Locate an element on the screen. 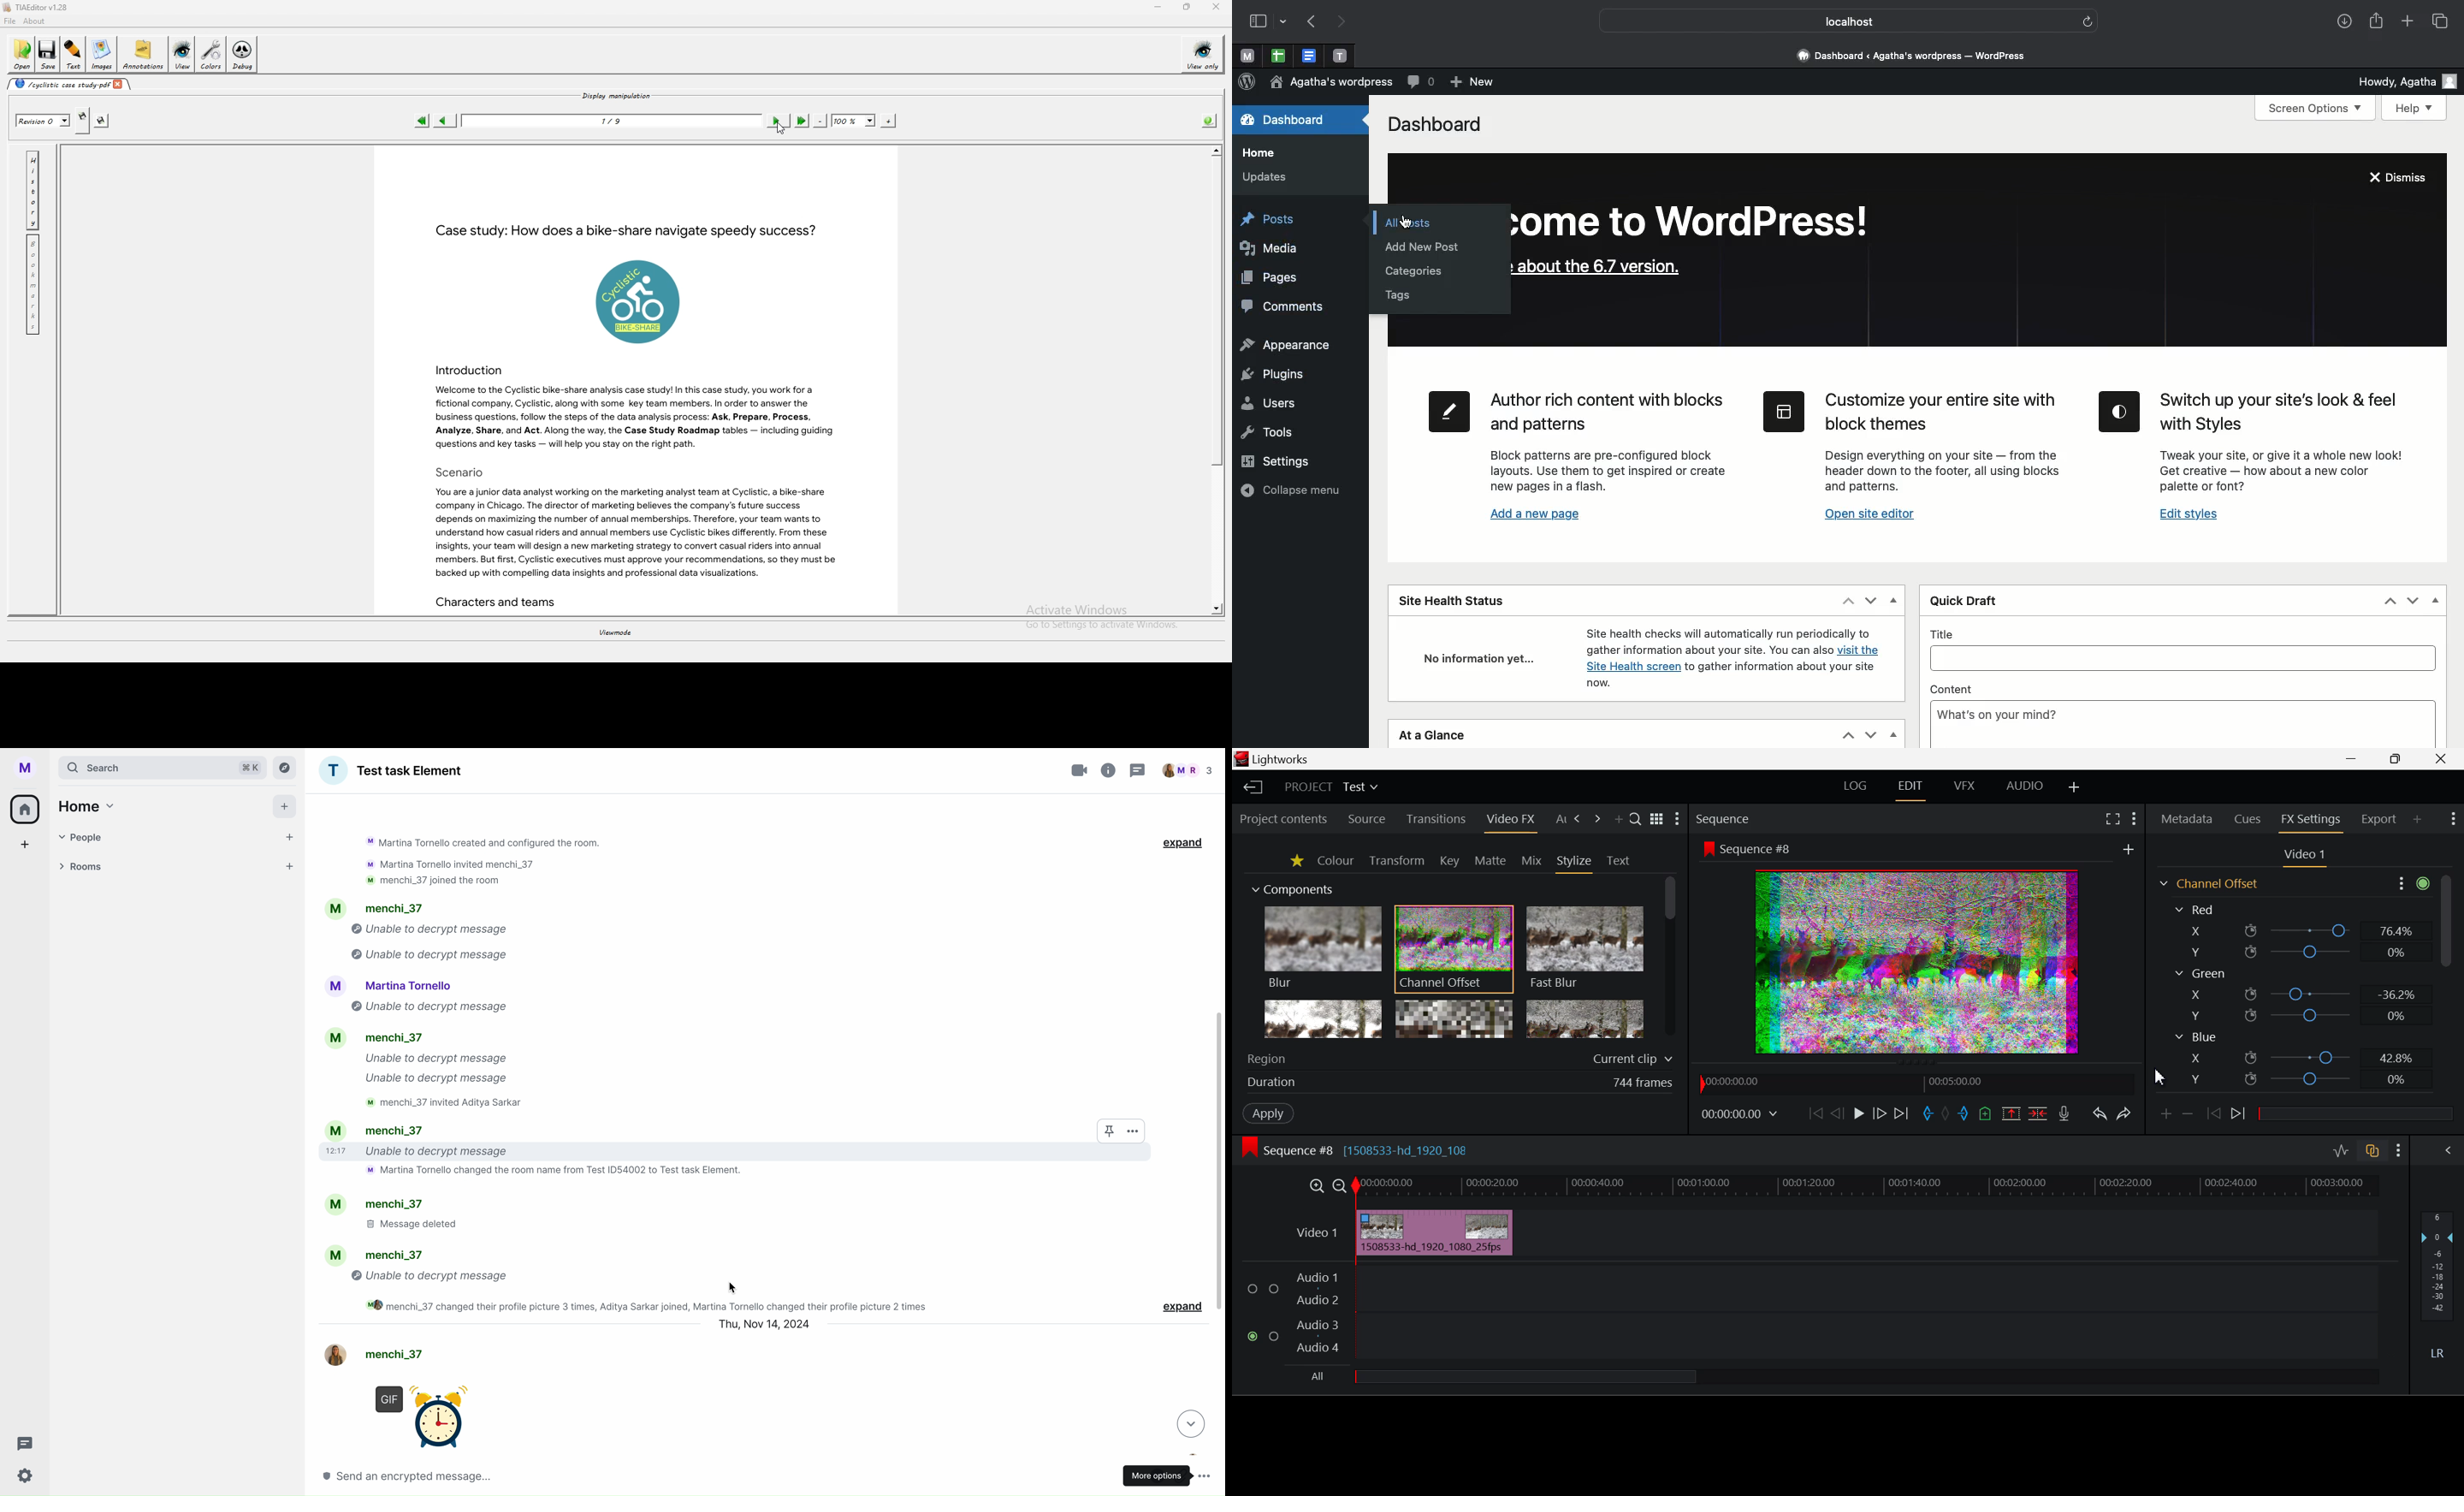 The width and height of the screenshot is (2464, 1512). Up is located at coordinates (2391, 601).